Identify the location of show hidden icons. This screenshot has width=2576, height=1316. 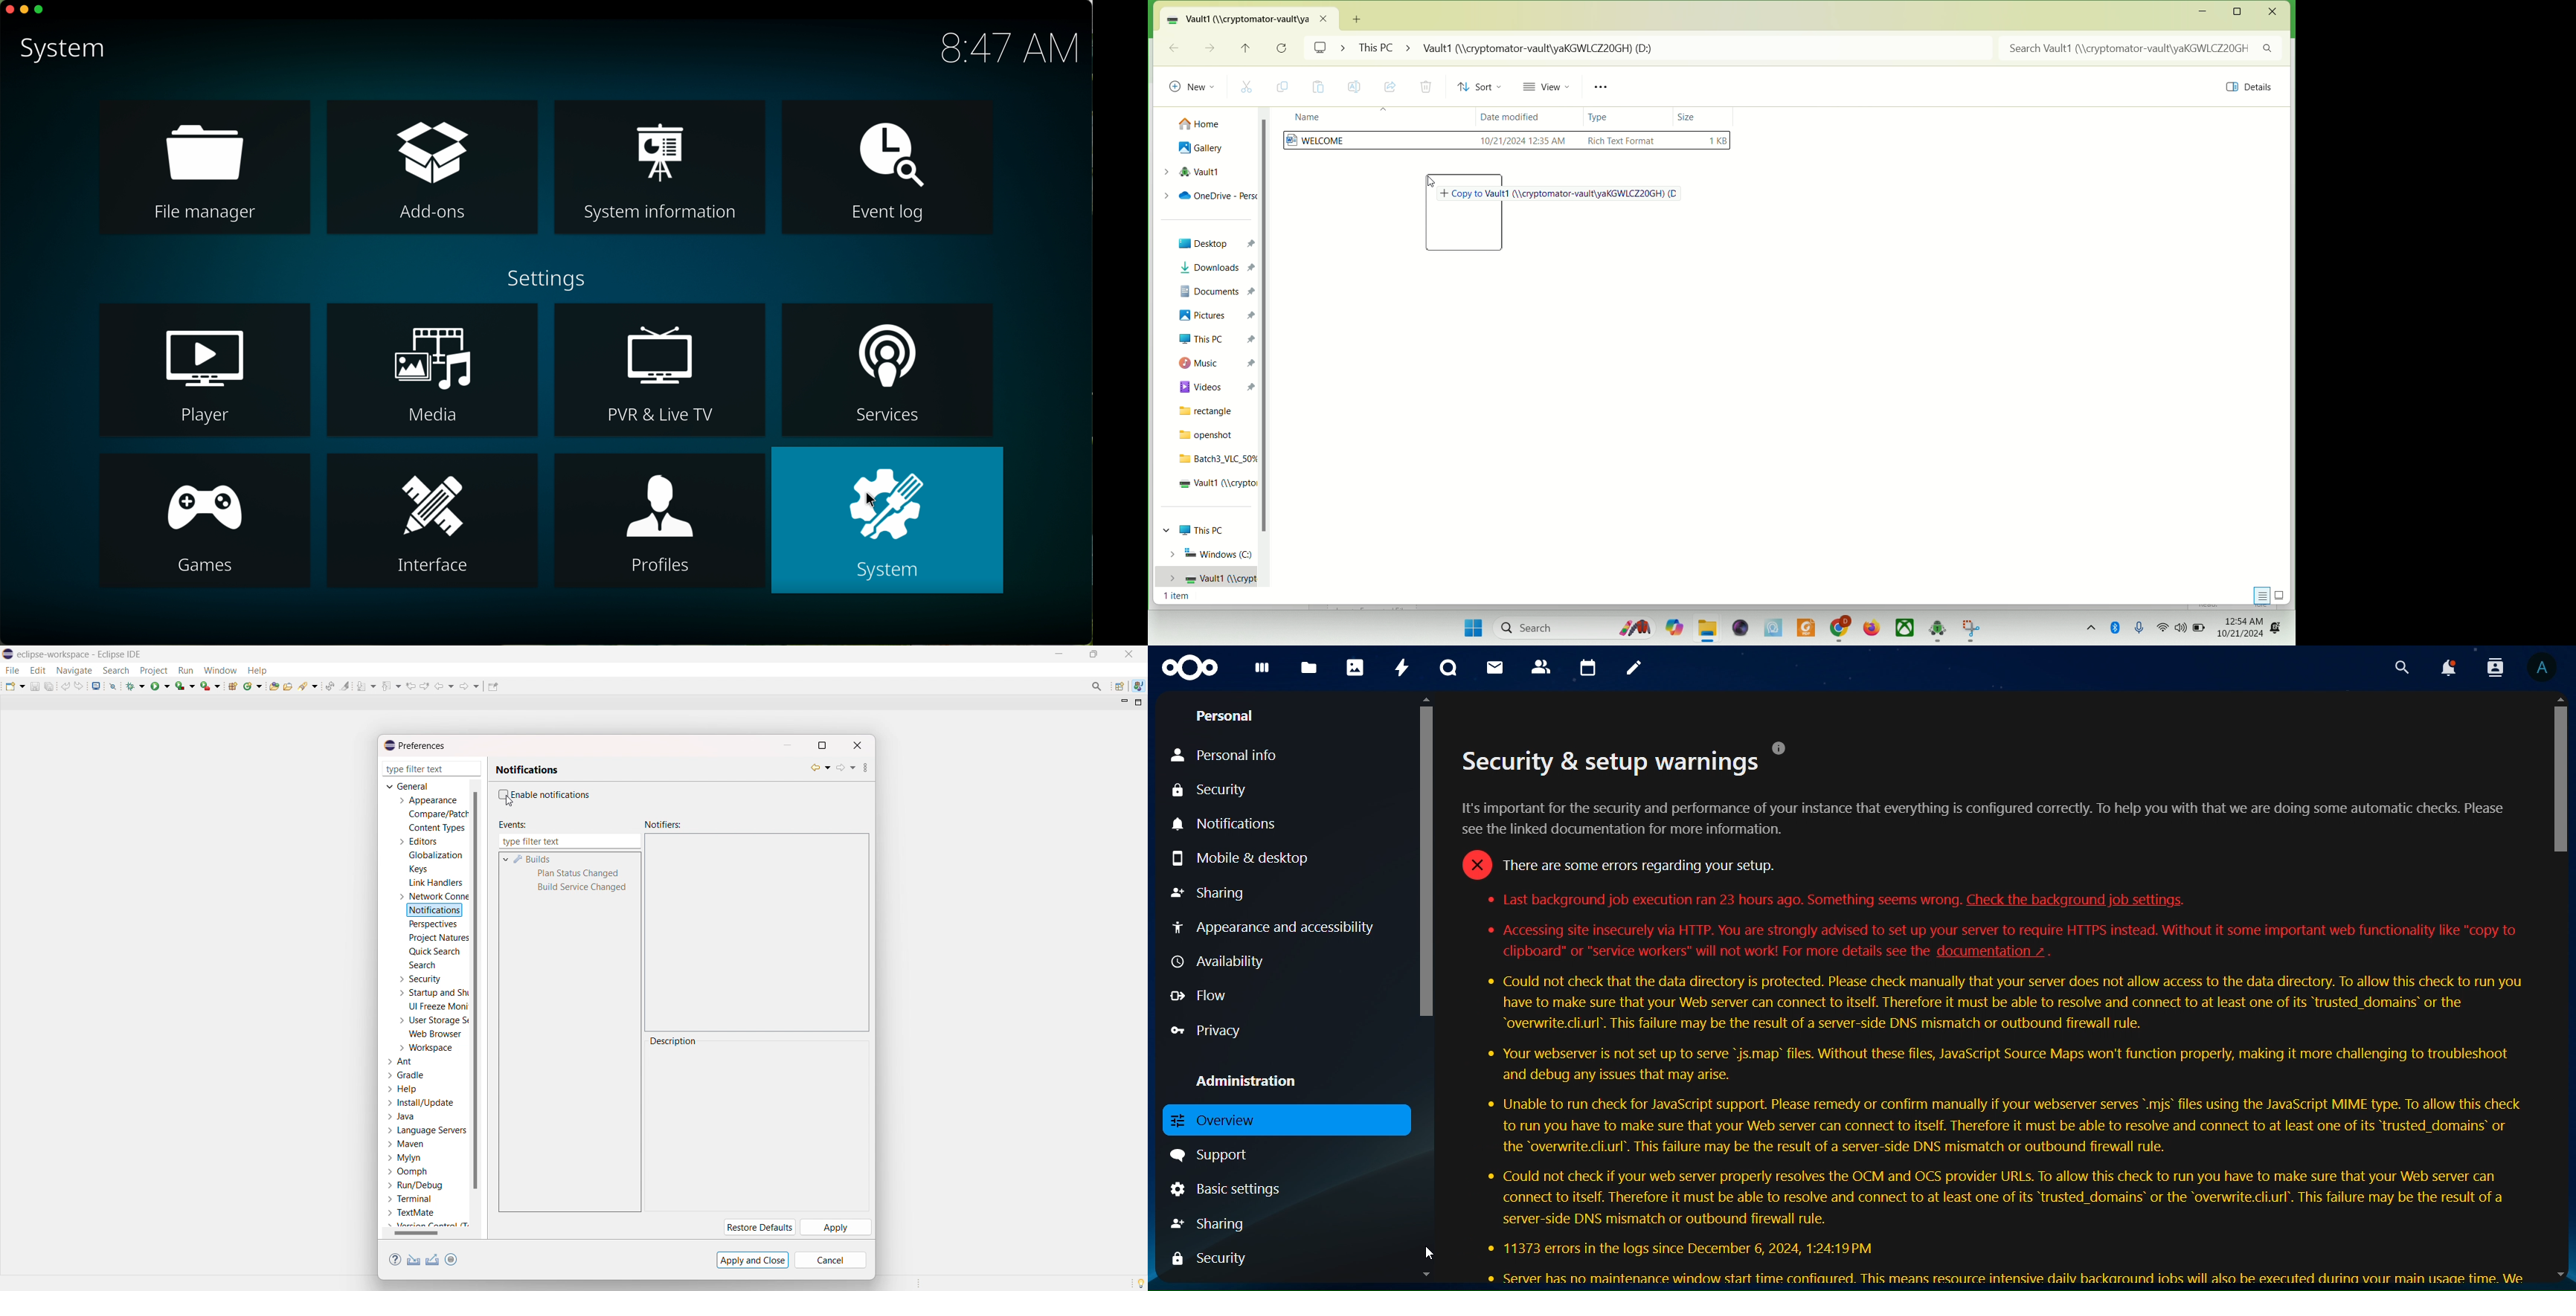
(2088, 626).